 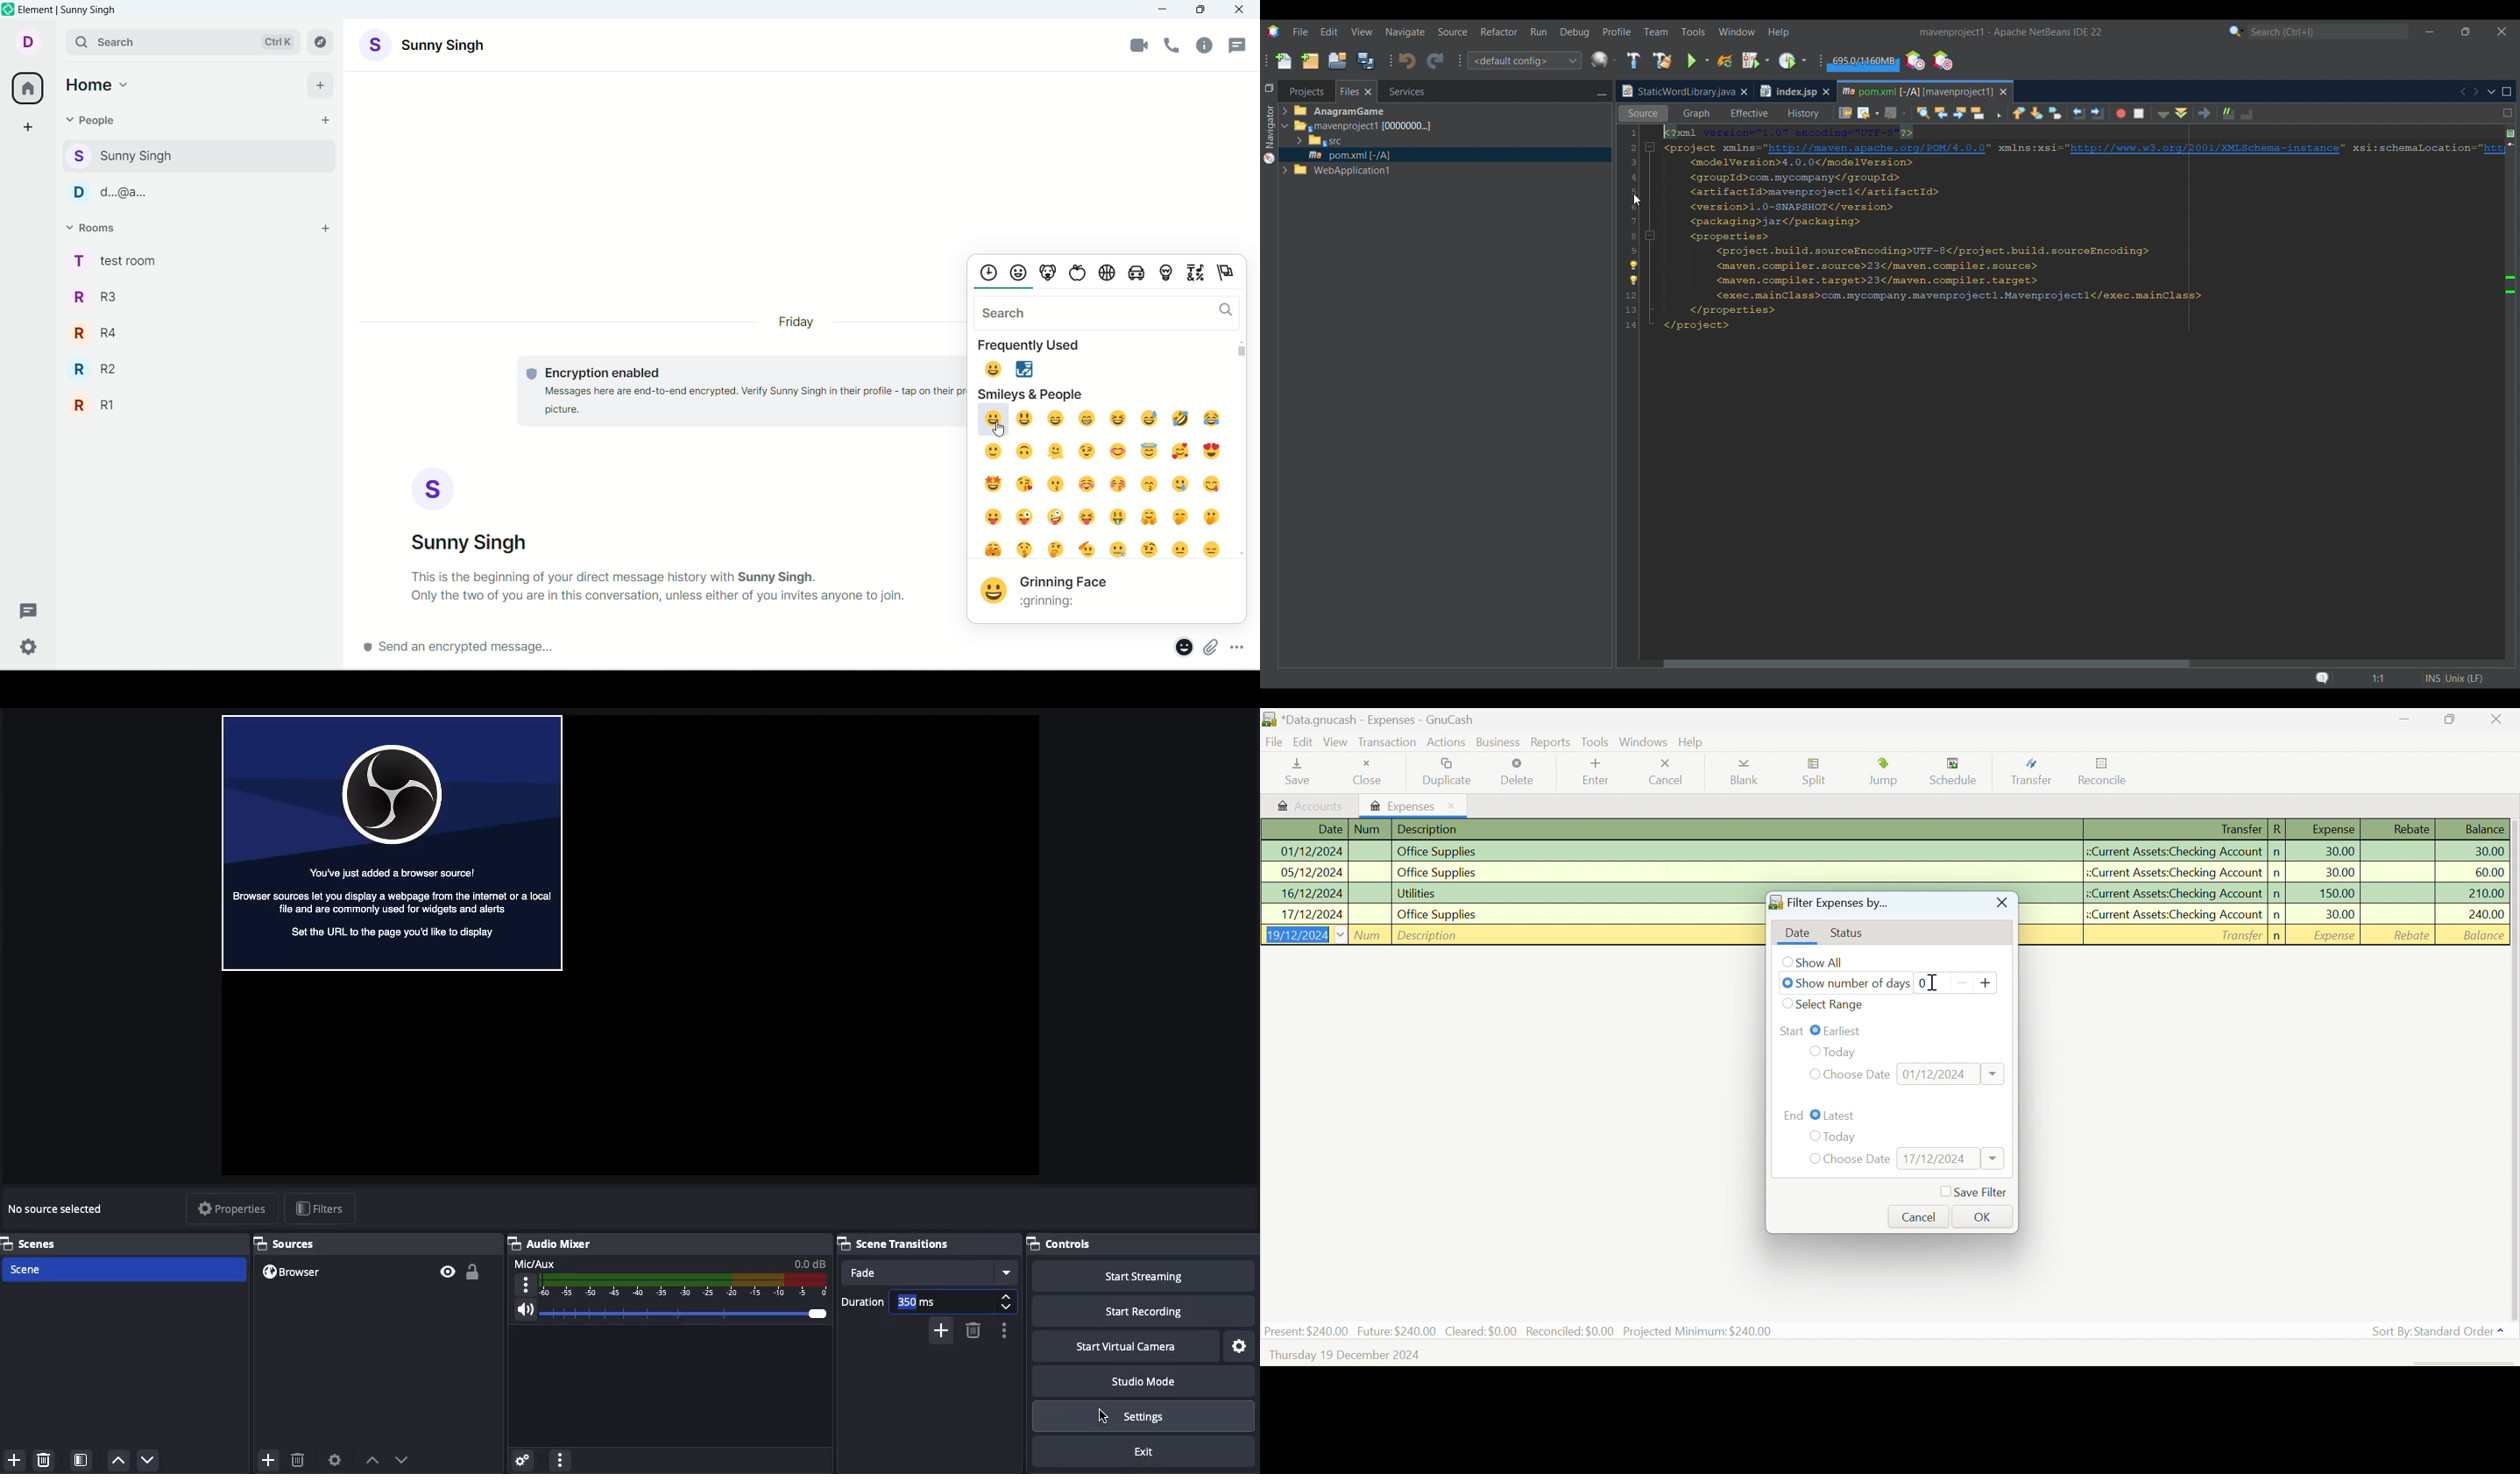 What do you see at coordinates (29, 41) in the screenshot?
I see `account` at bounding box center [29, 41].